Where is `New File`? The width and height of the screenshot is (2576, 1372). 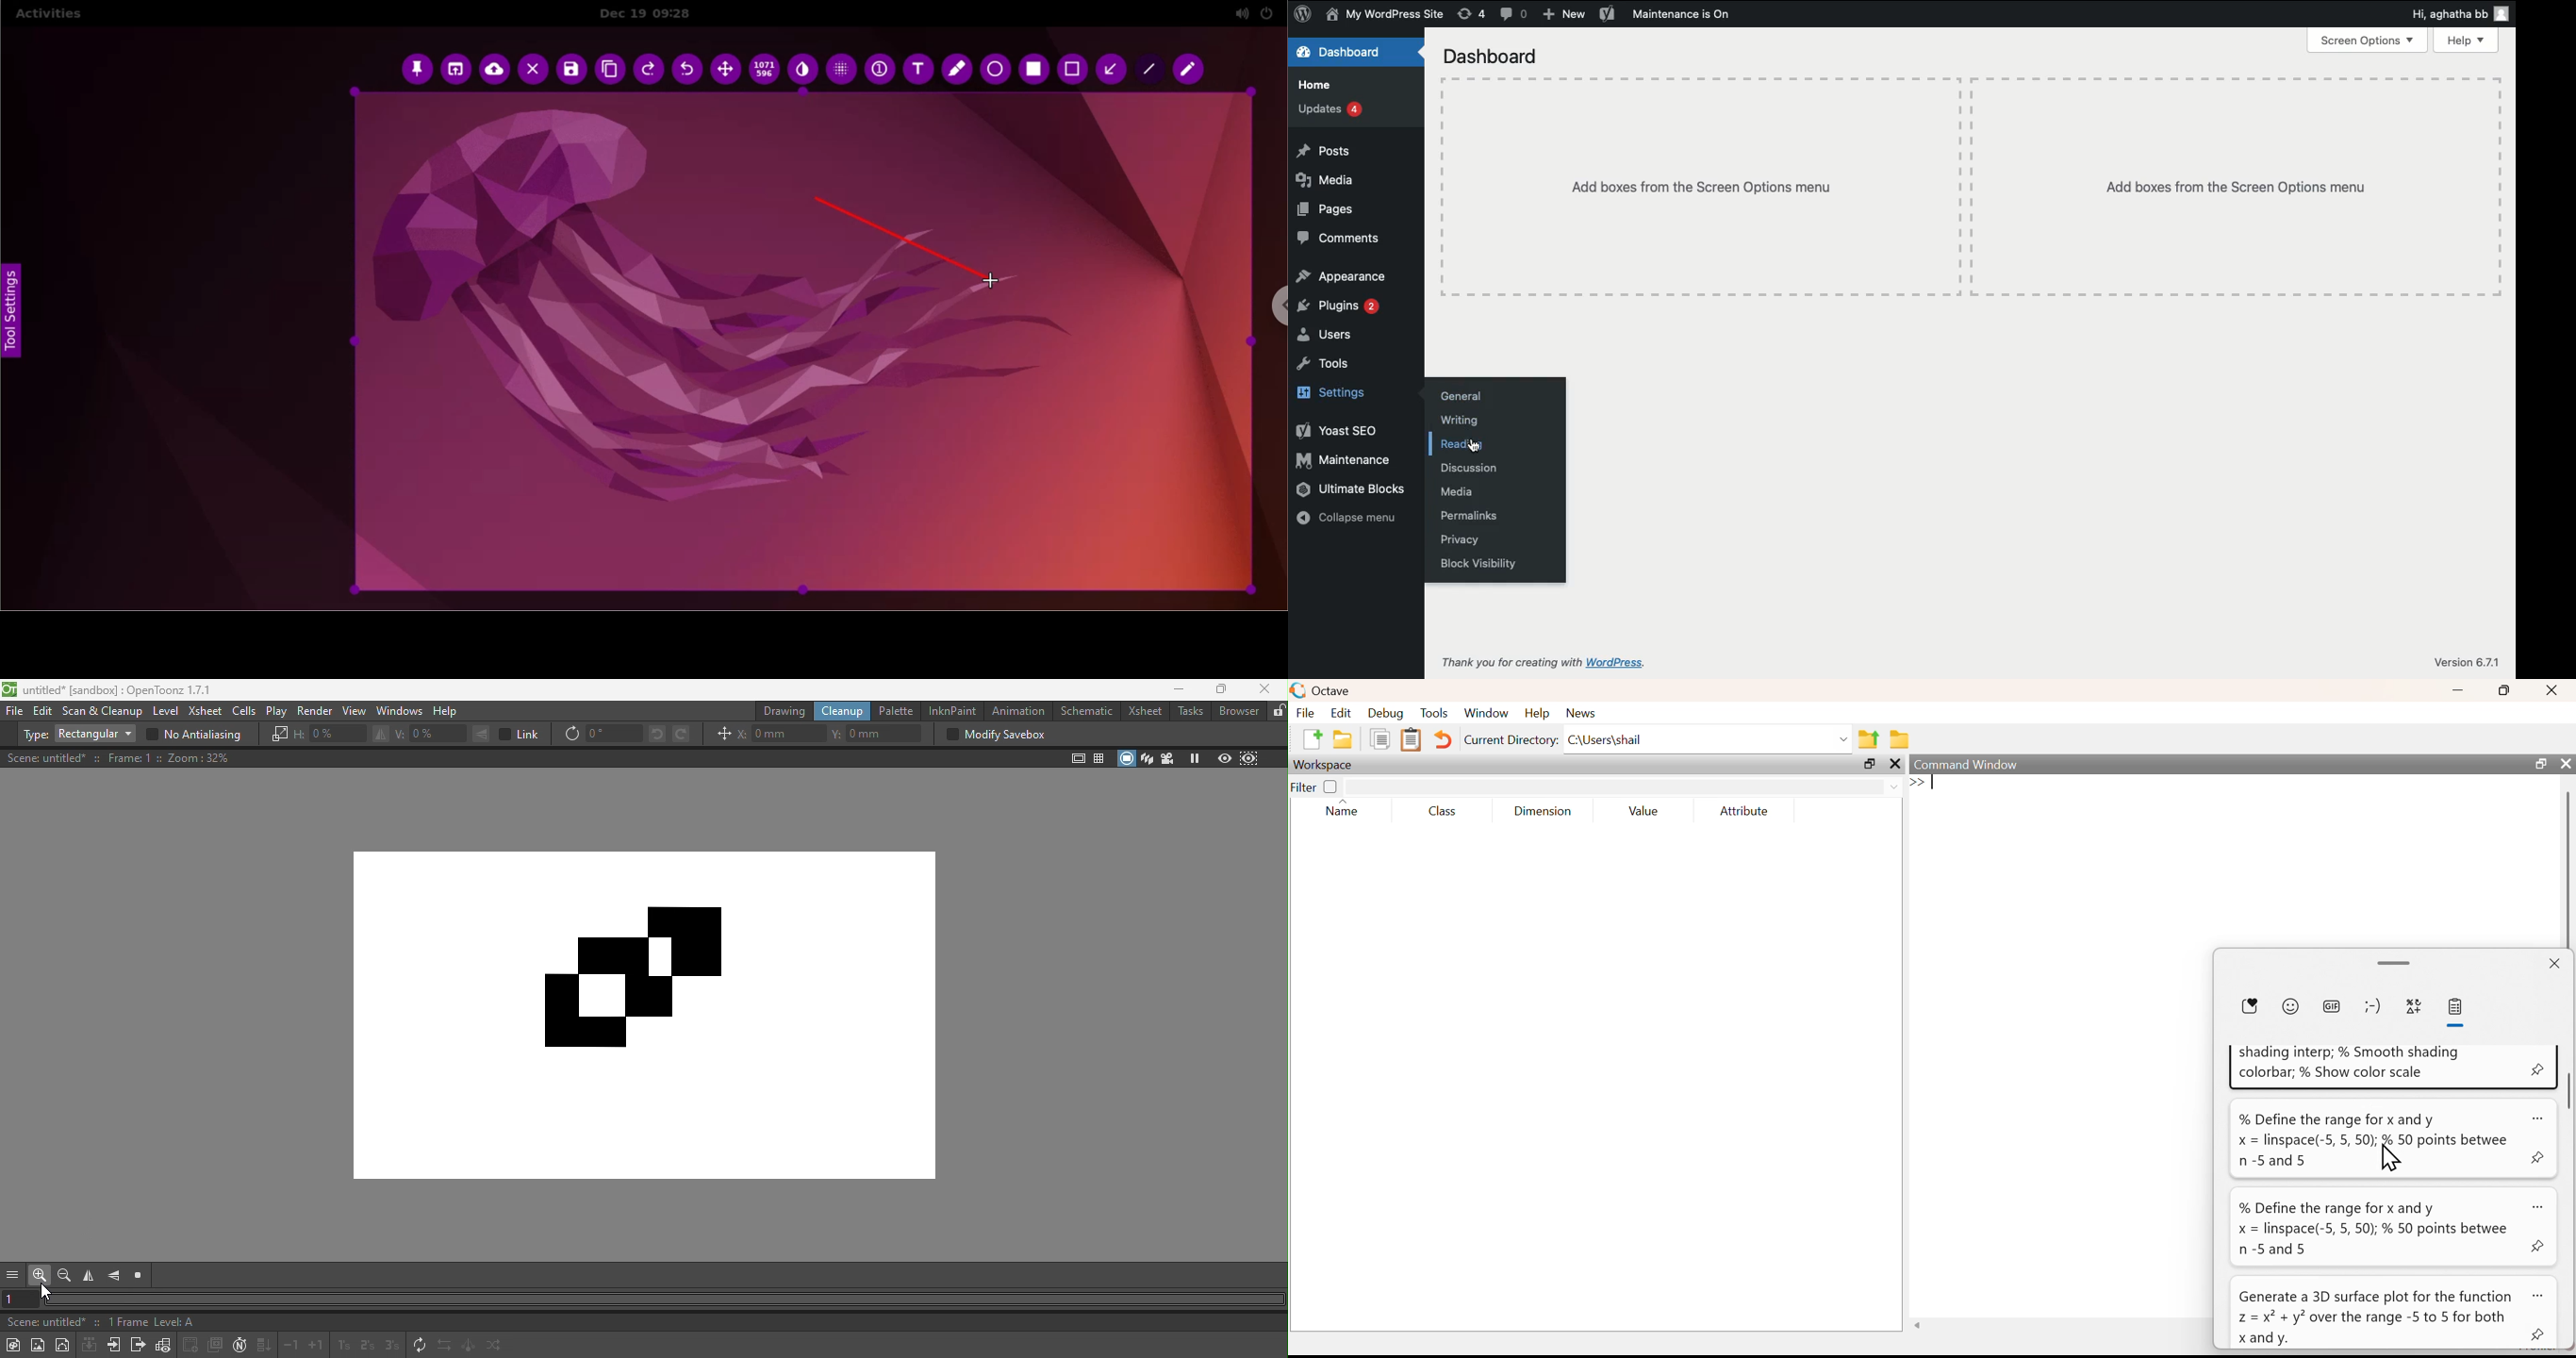
New File is located at coordinates (1311, 739).